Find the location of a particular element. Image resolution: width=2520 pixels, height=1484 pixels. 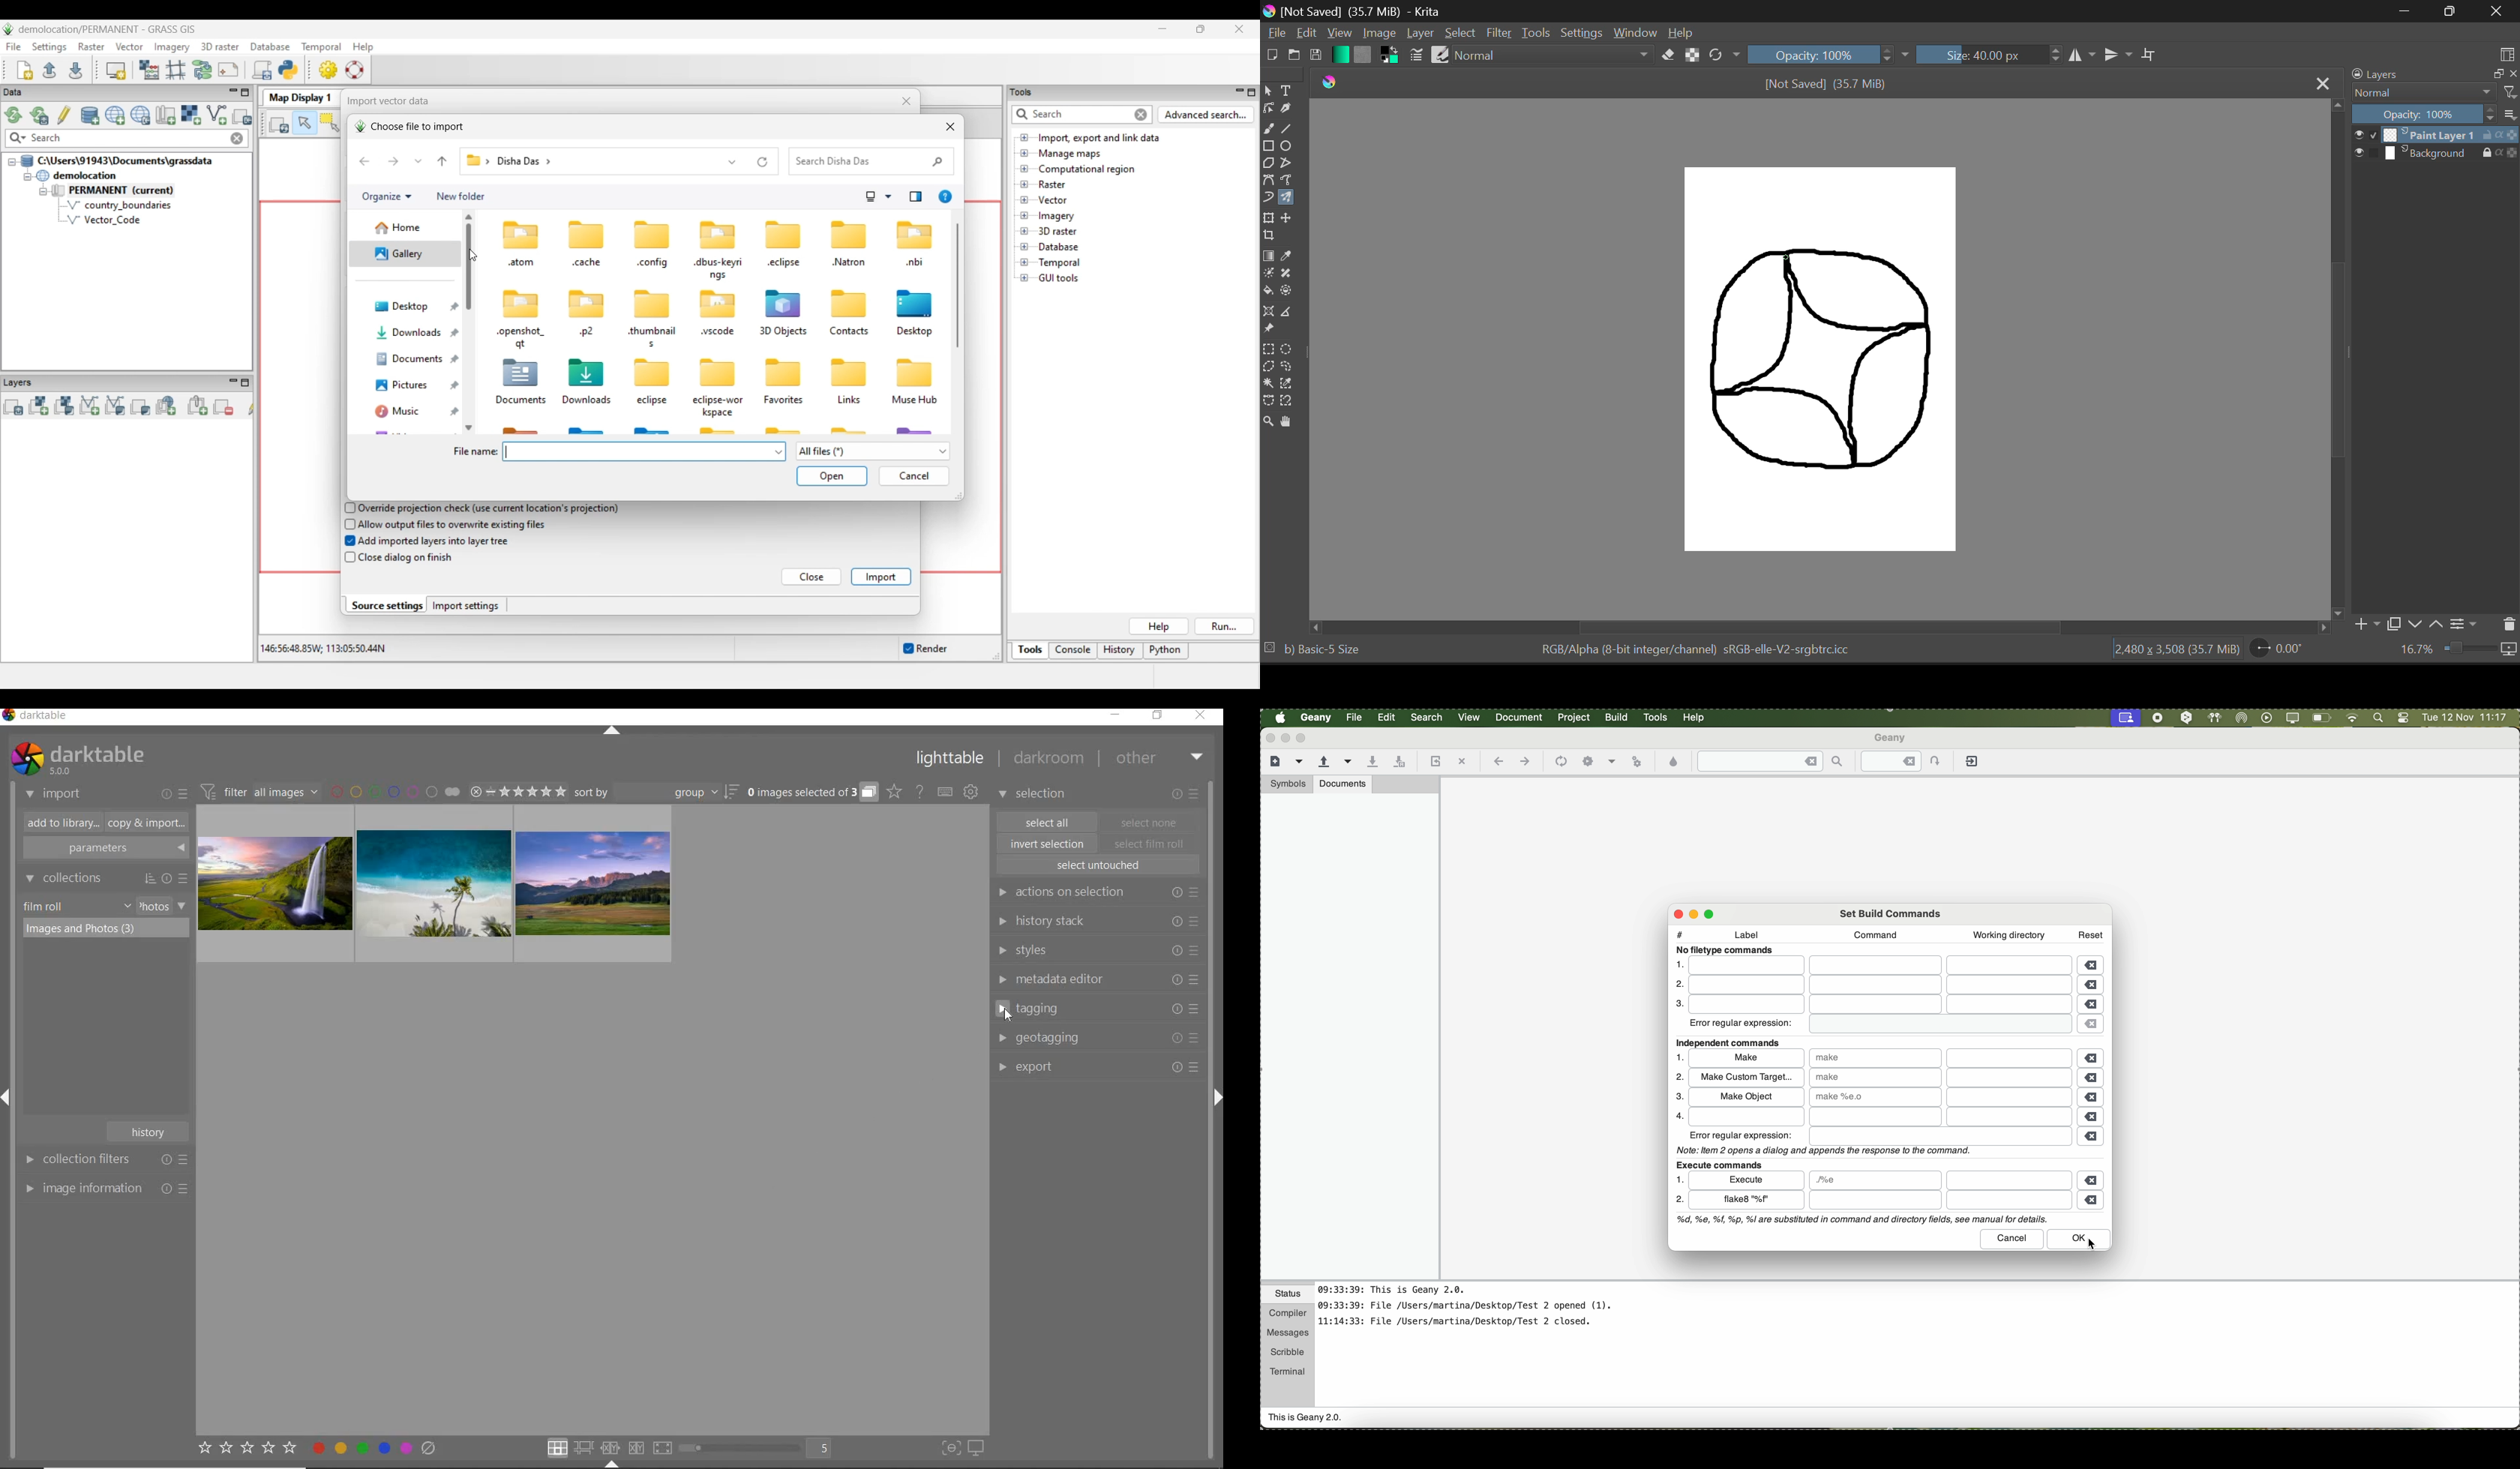

Bezier Curve Selection is located at coordinates (1268, 402).